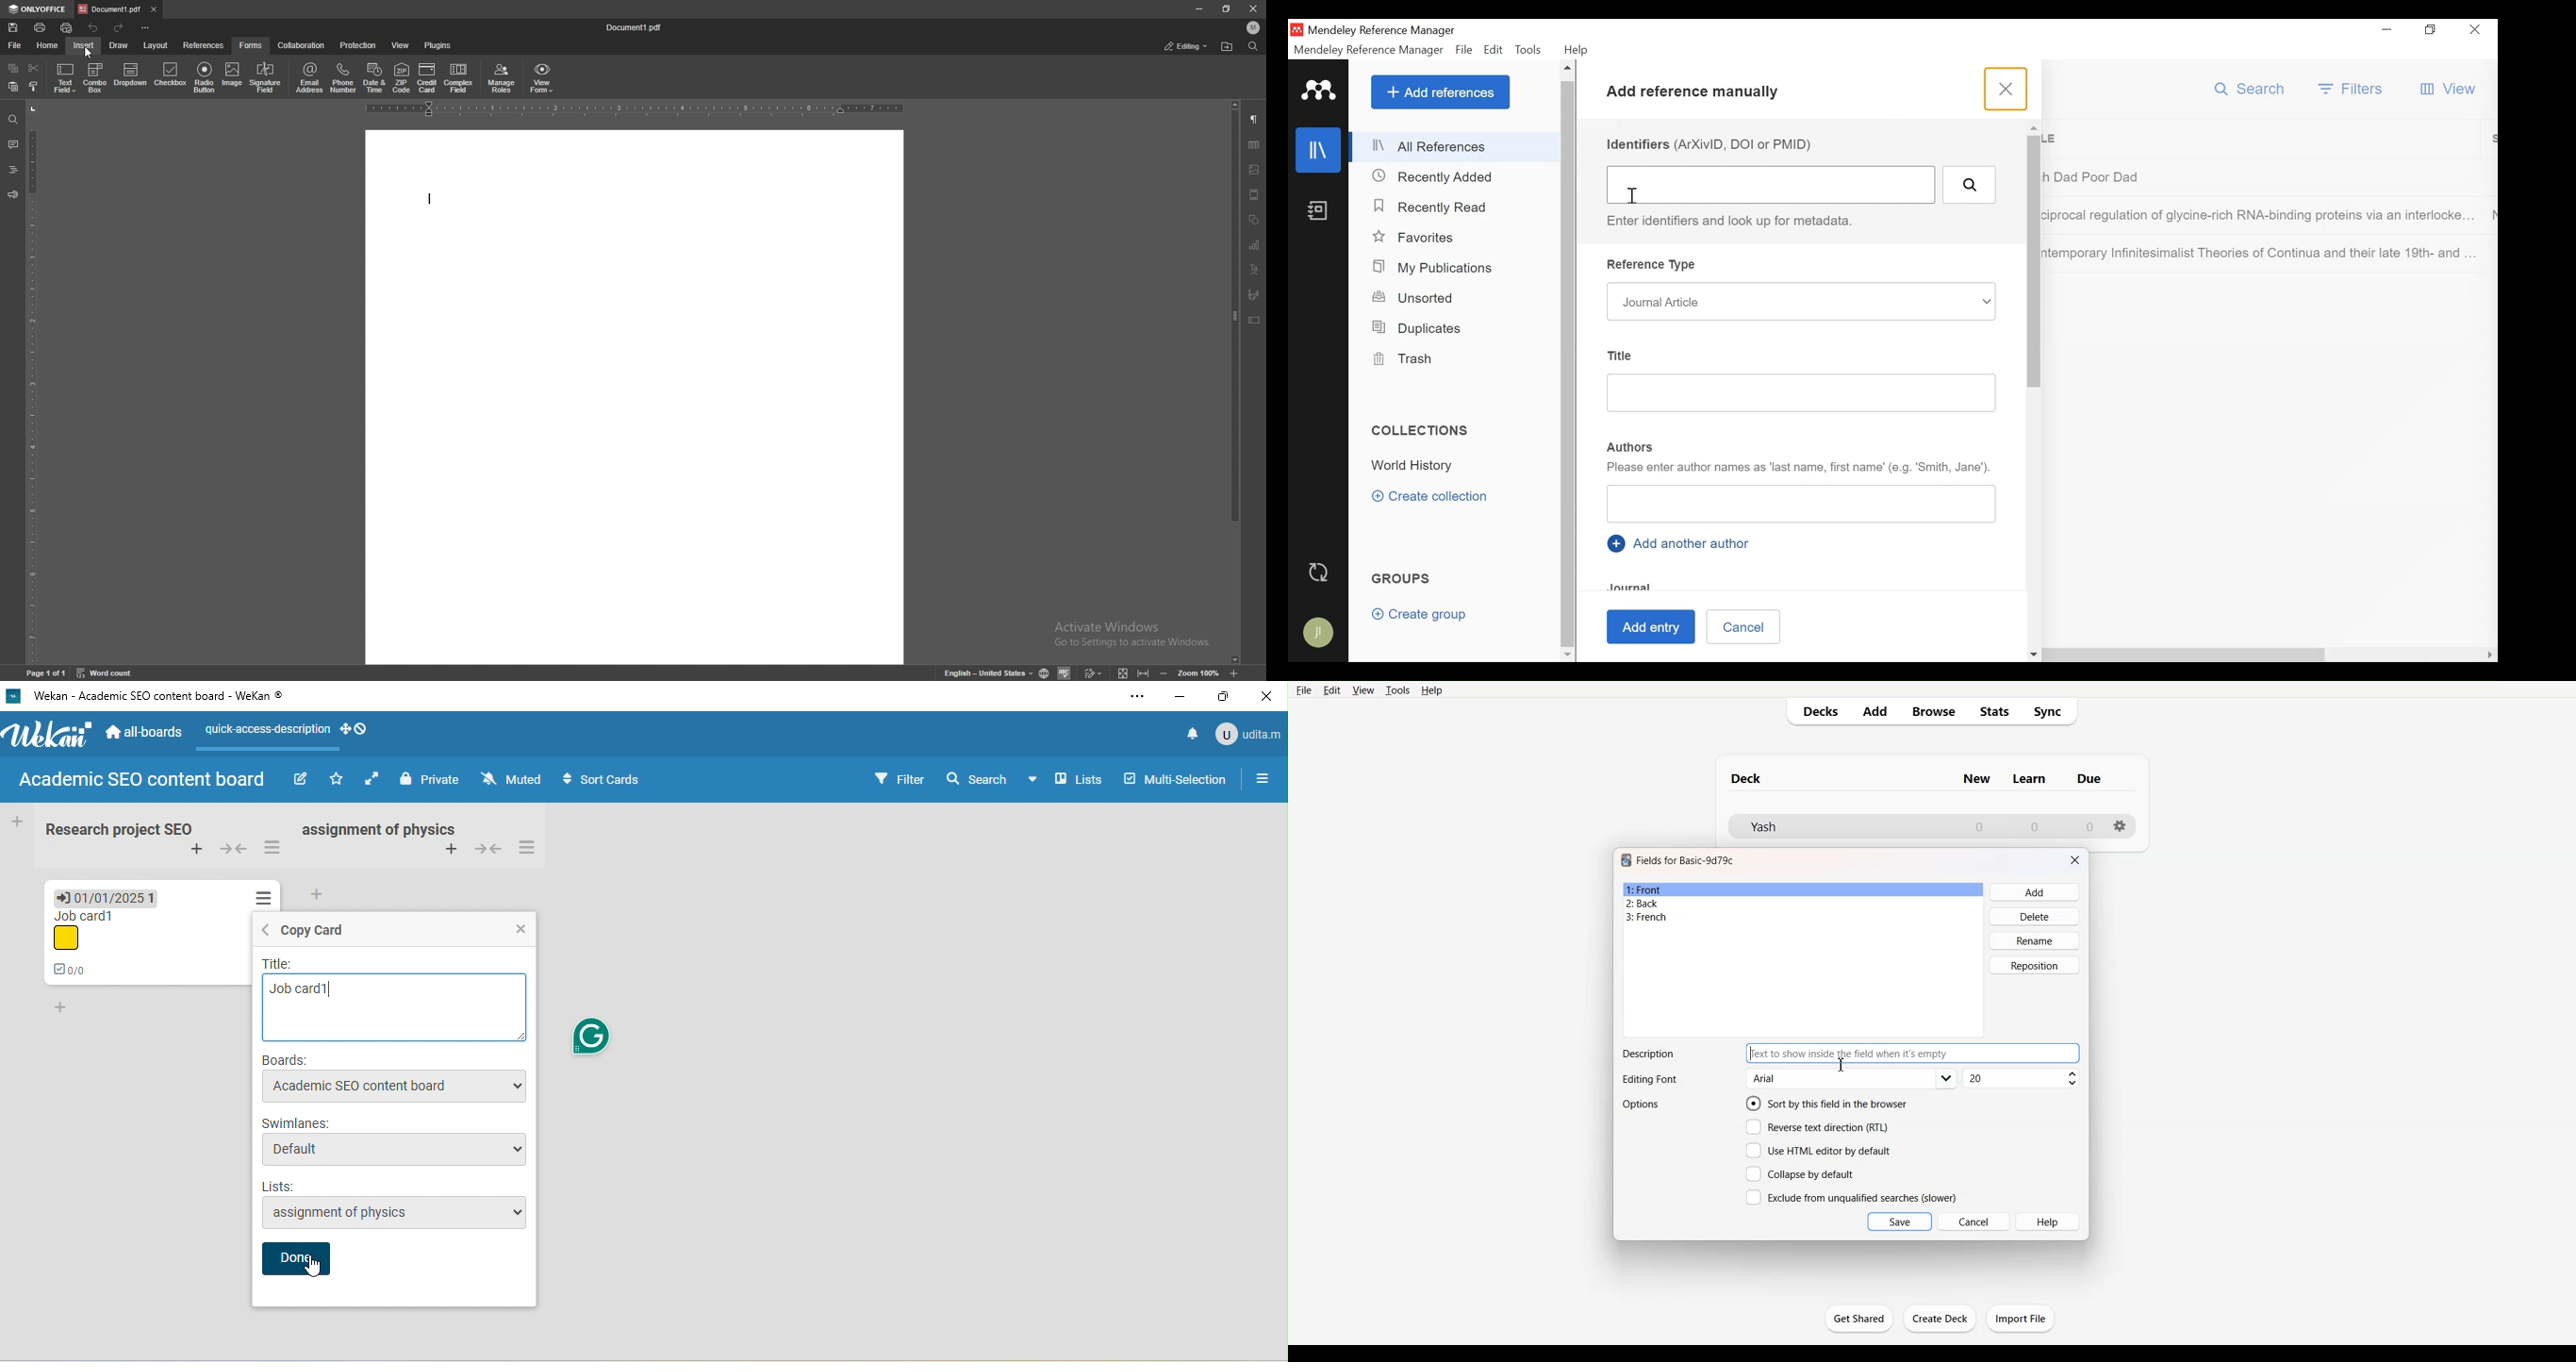 This screenshot has width=2576, height=1372. What do you see at coordinates (1933, 711) in the screenshot?
I see `Browse` at bounding box center [1933, 711].